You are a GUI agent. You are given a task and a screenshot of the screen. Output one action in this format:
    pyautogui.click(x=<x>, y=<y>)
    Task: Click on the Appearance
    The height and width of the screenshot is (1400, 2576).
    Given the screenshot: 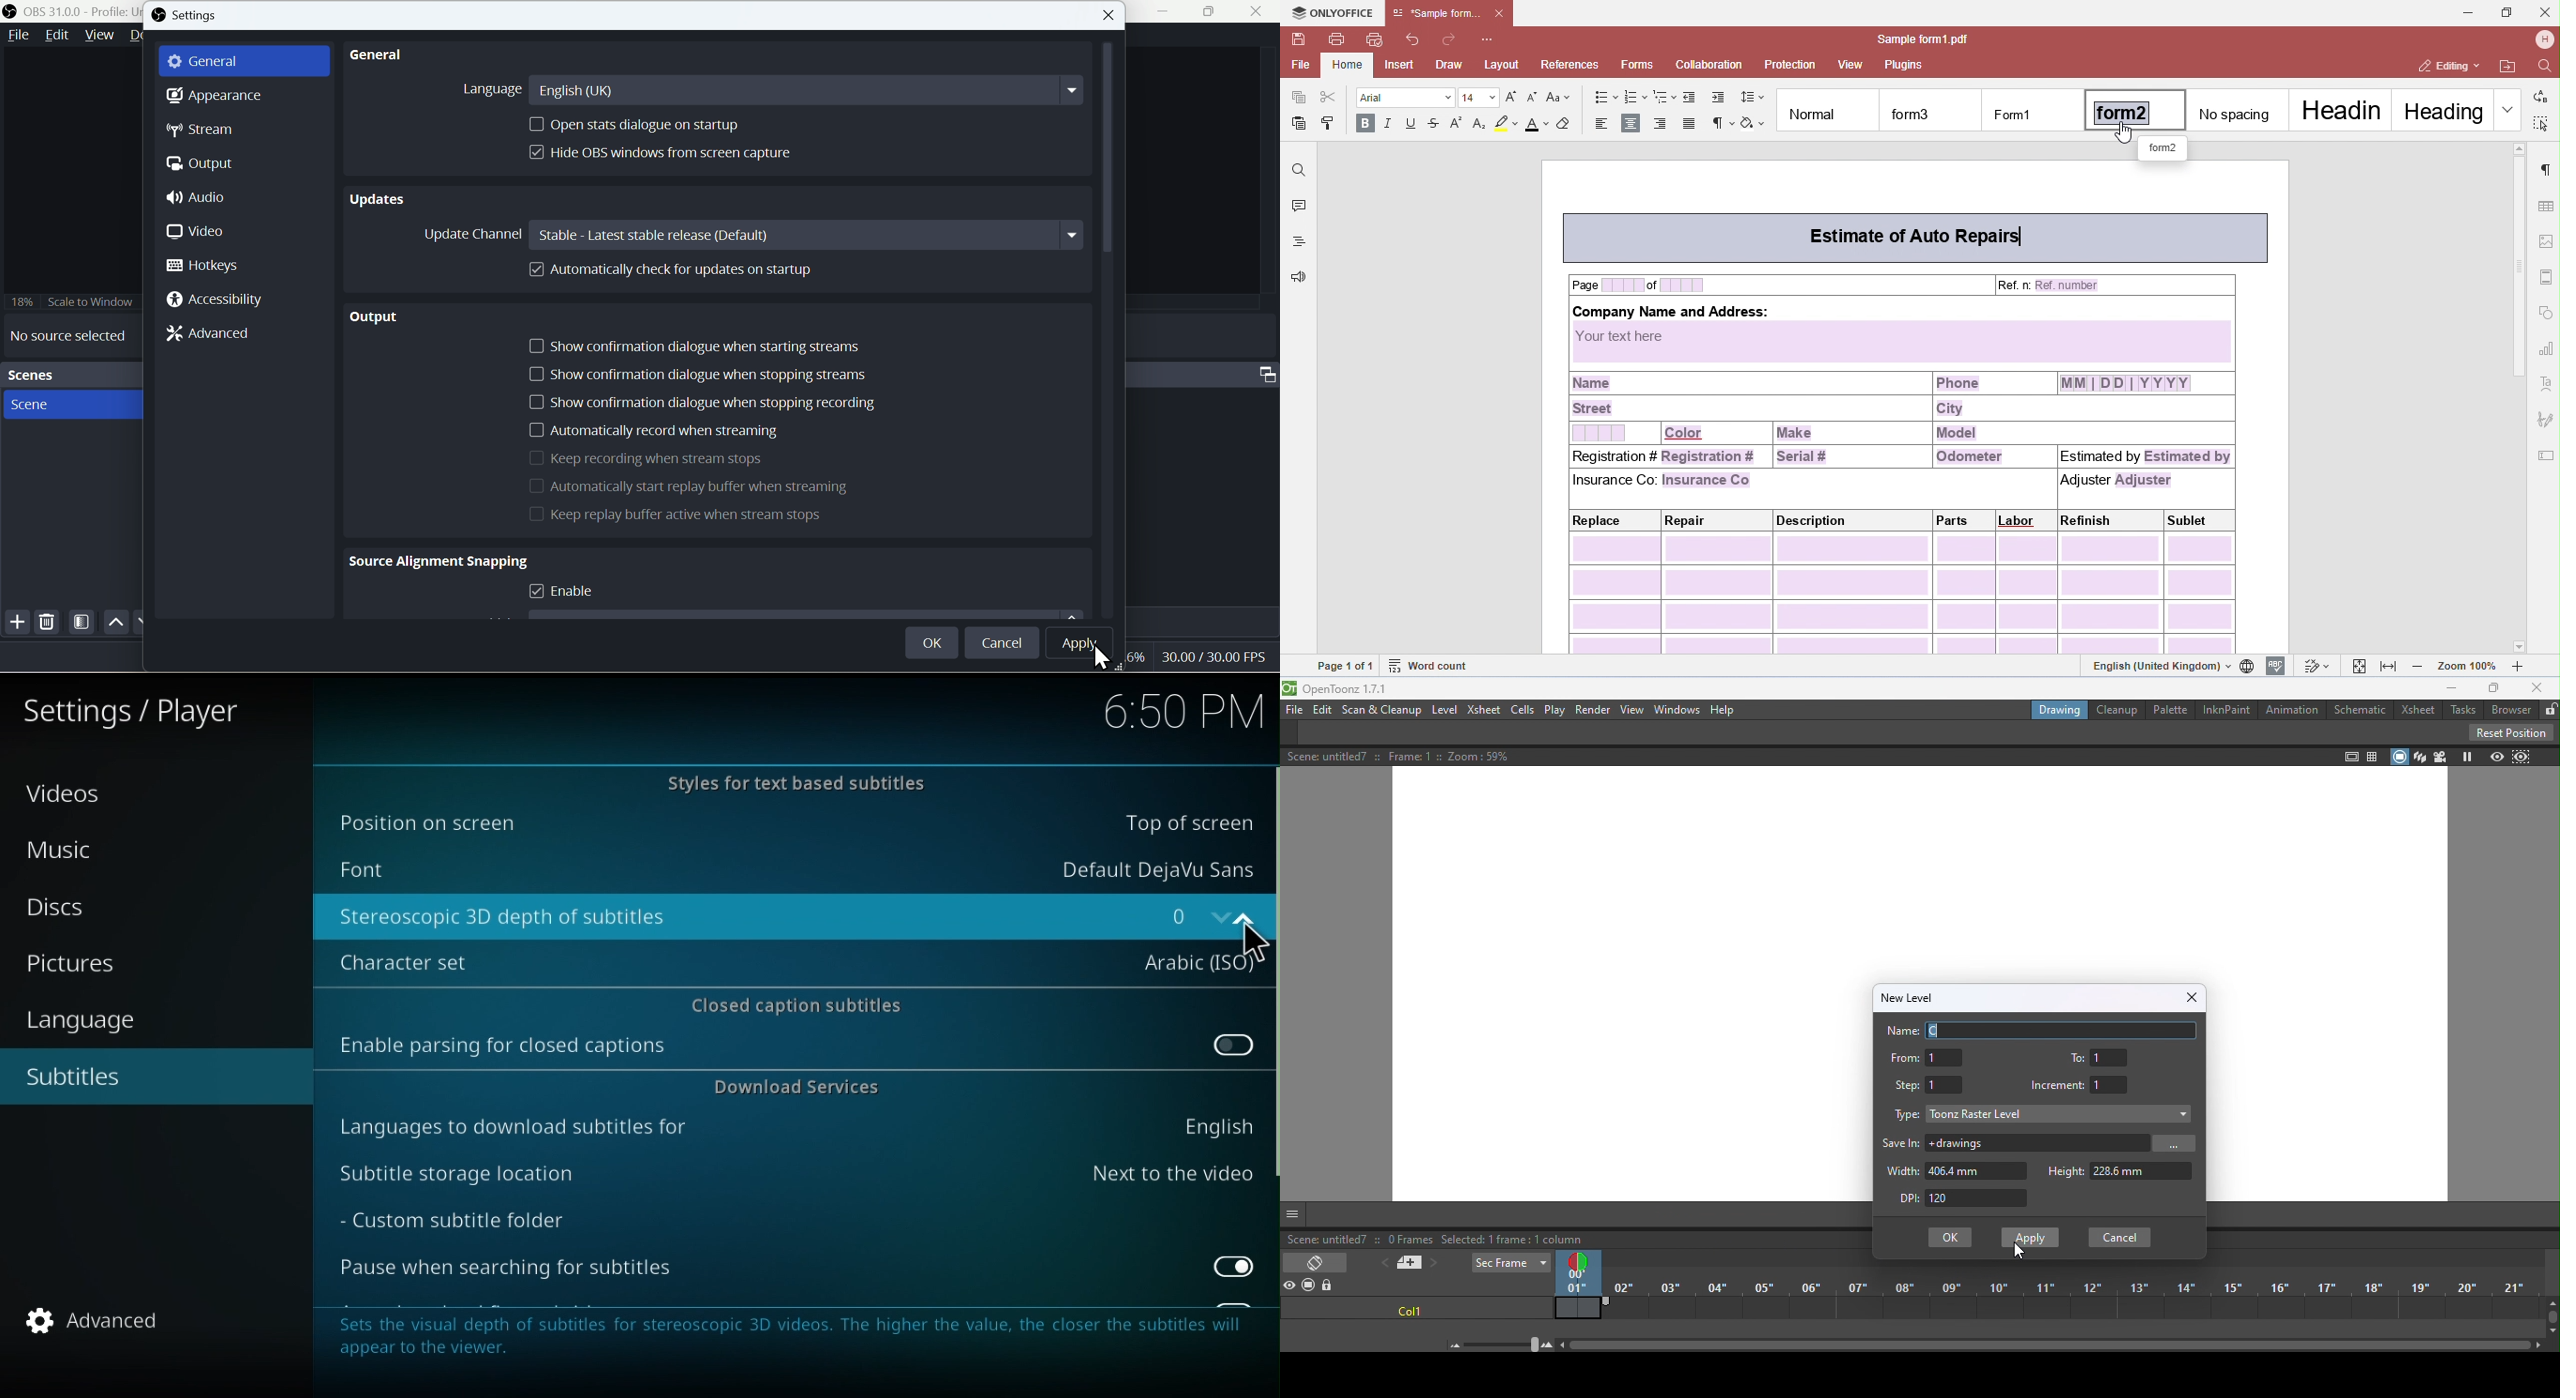 What is the action you would take?
    pyautogui.click(x=212, y=96)
    